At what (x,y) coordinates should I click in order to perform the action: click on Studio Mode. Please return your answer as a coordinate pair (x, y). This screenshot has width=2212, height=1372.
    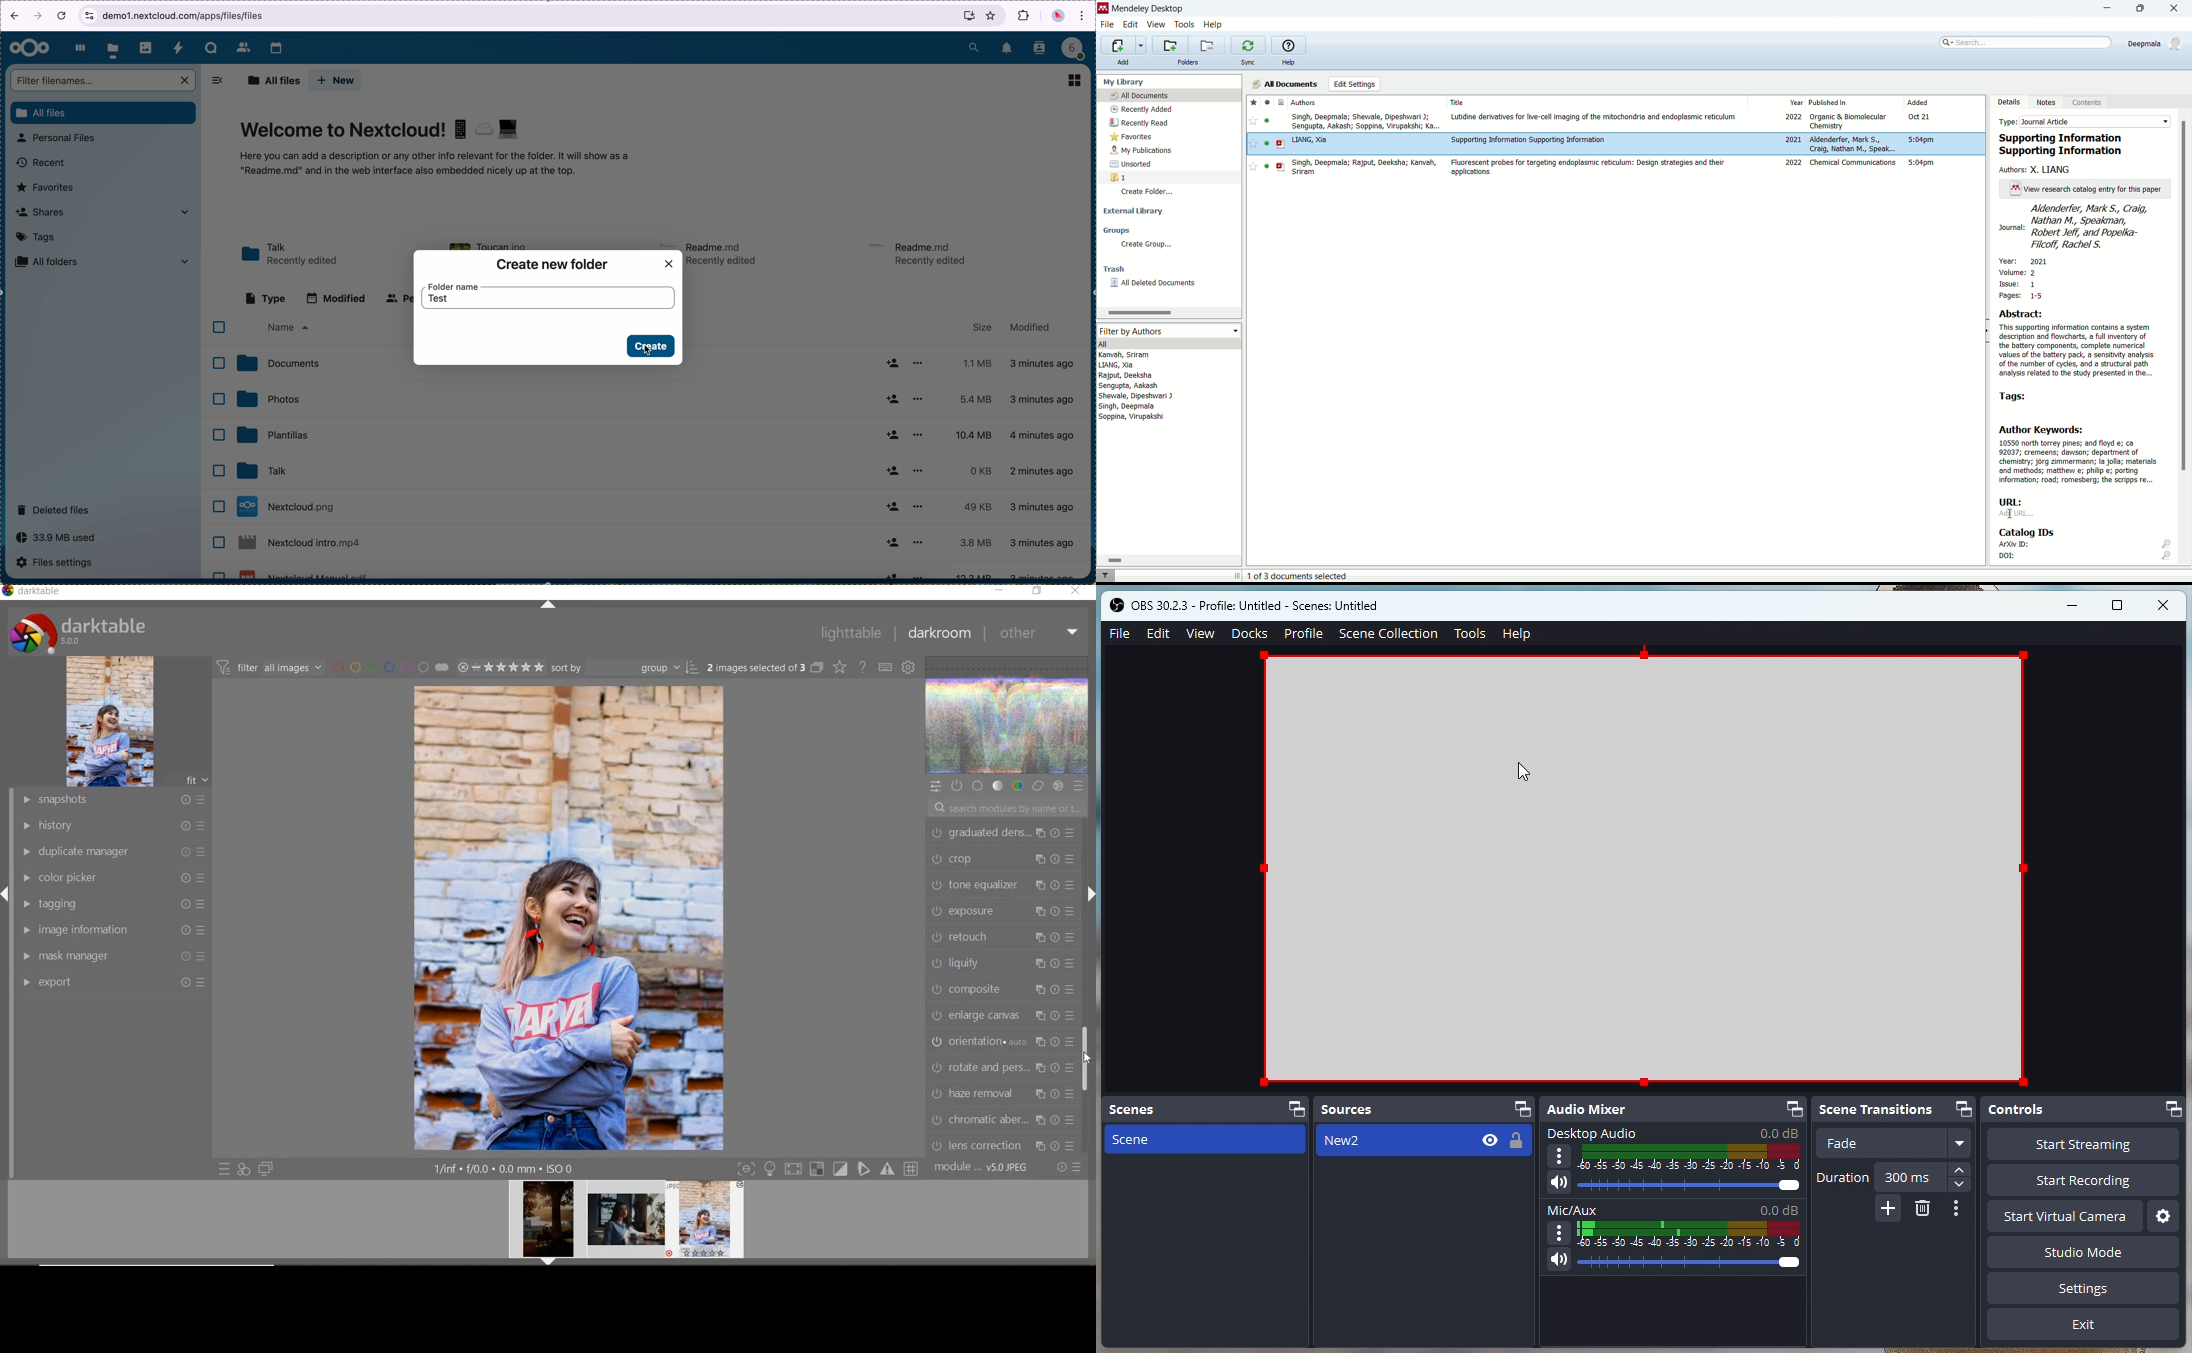
    Looking at the image, I should click on (2024, 1255).